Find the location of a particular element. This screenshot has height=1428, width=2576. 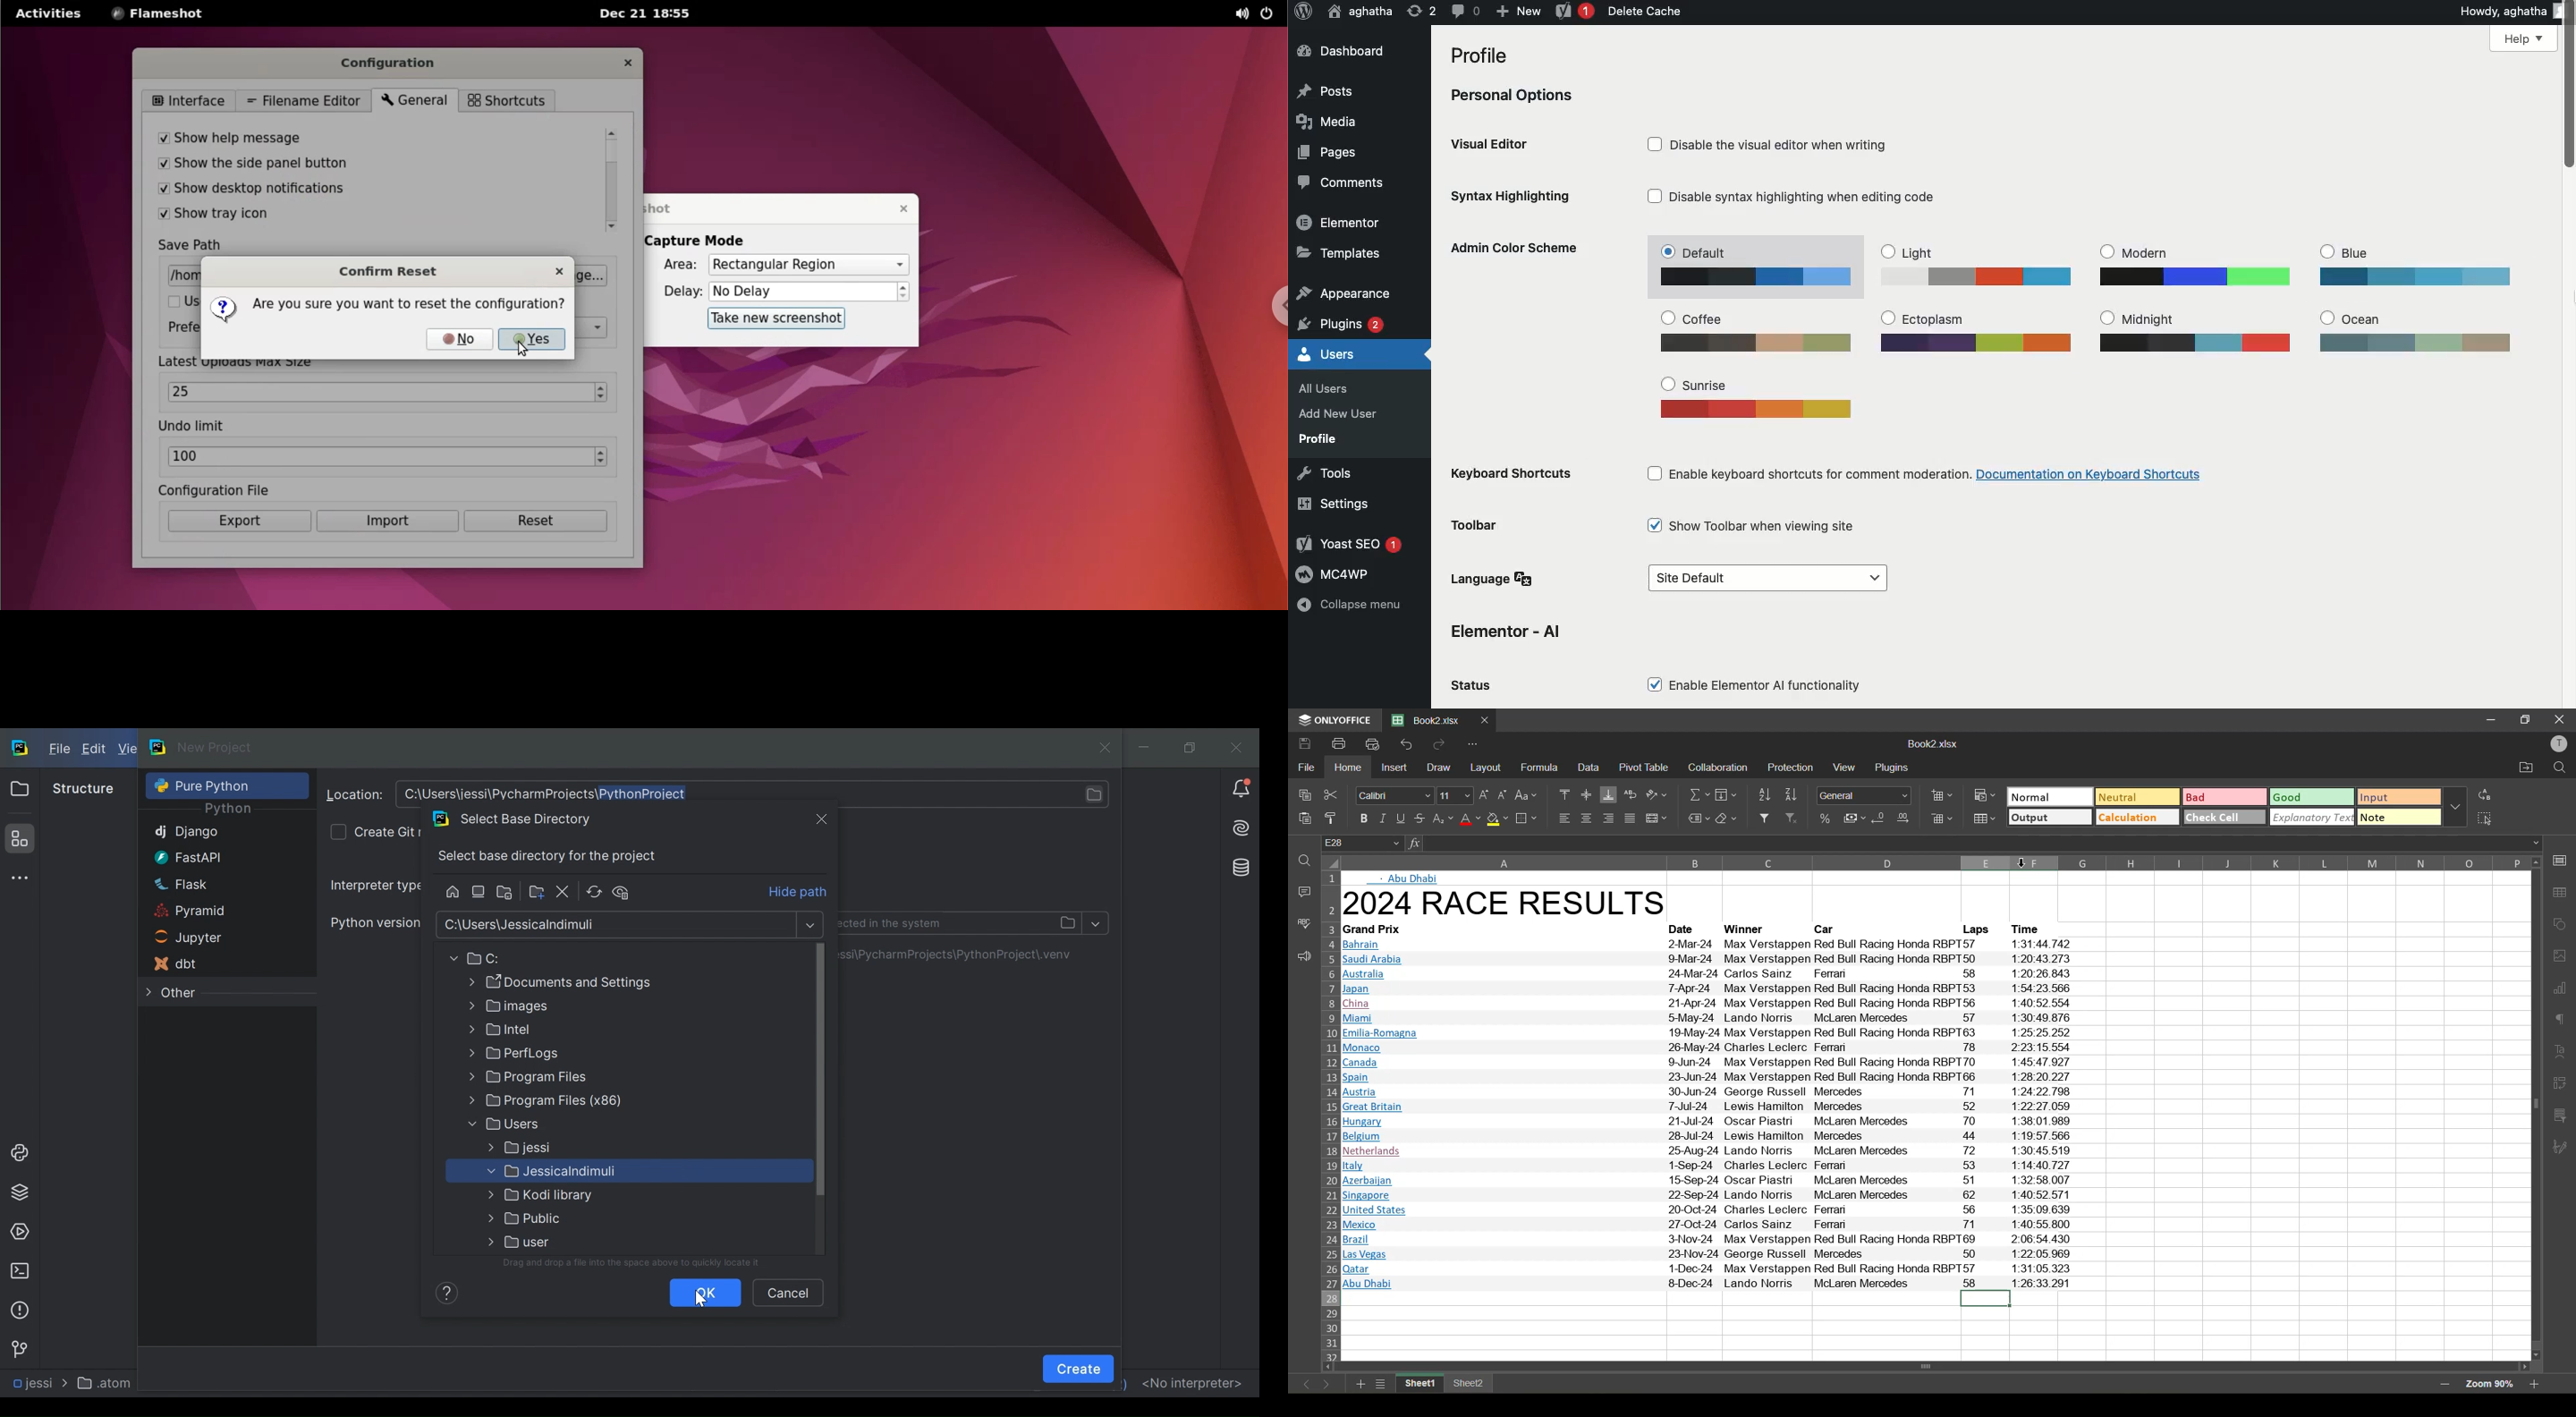

Close is located at coordinates (821, 818).